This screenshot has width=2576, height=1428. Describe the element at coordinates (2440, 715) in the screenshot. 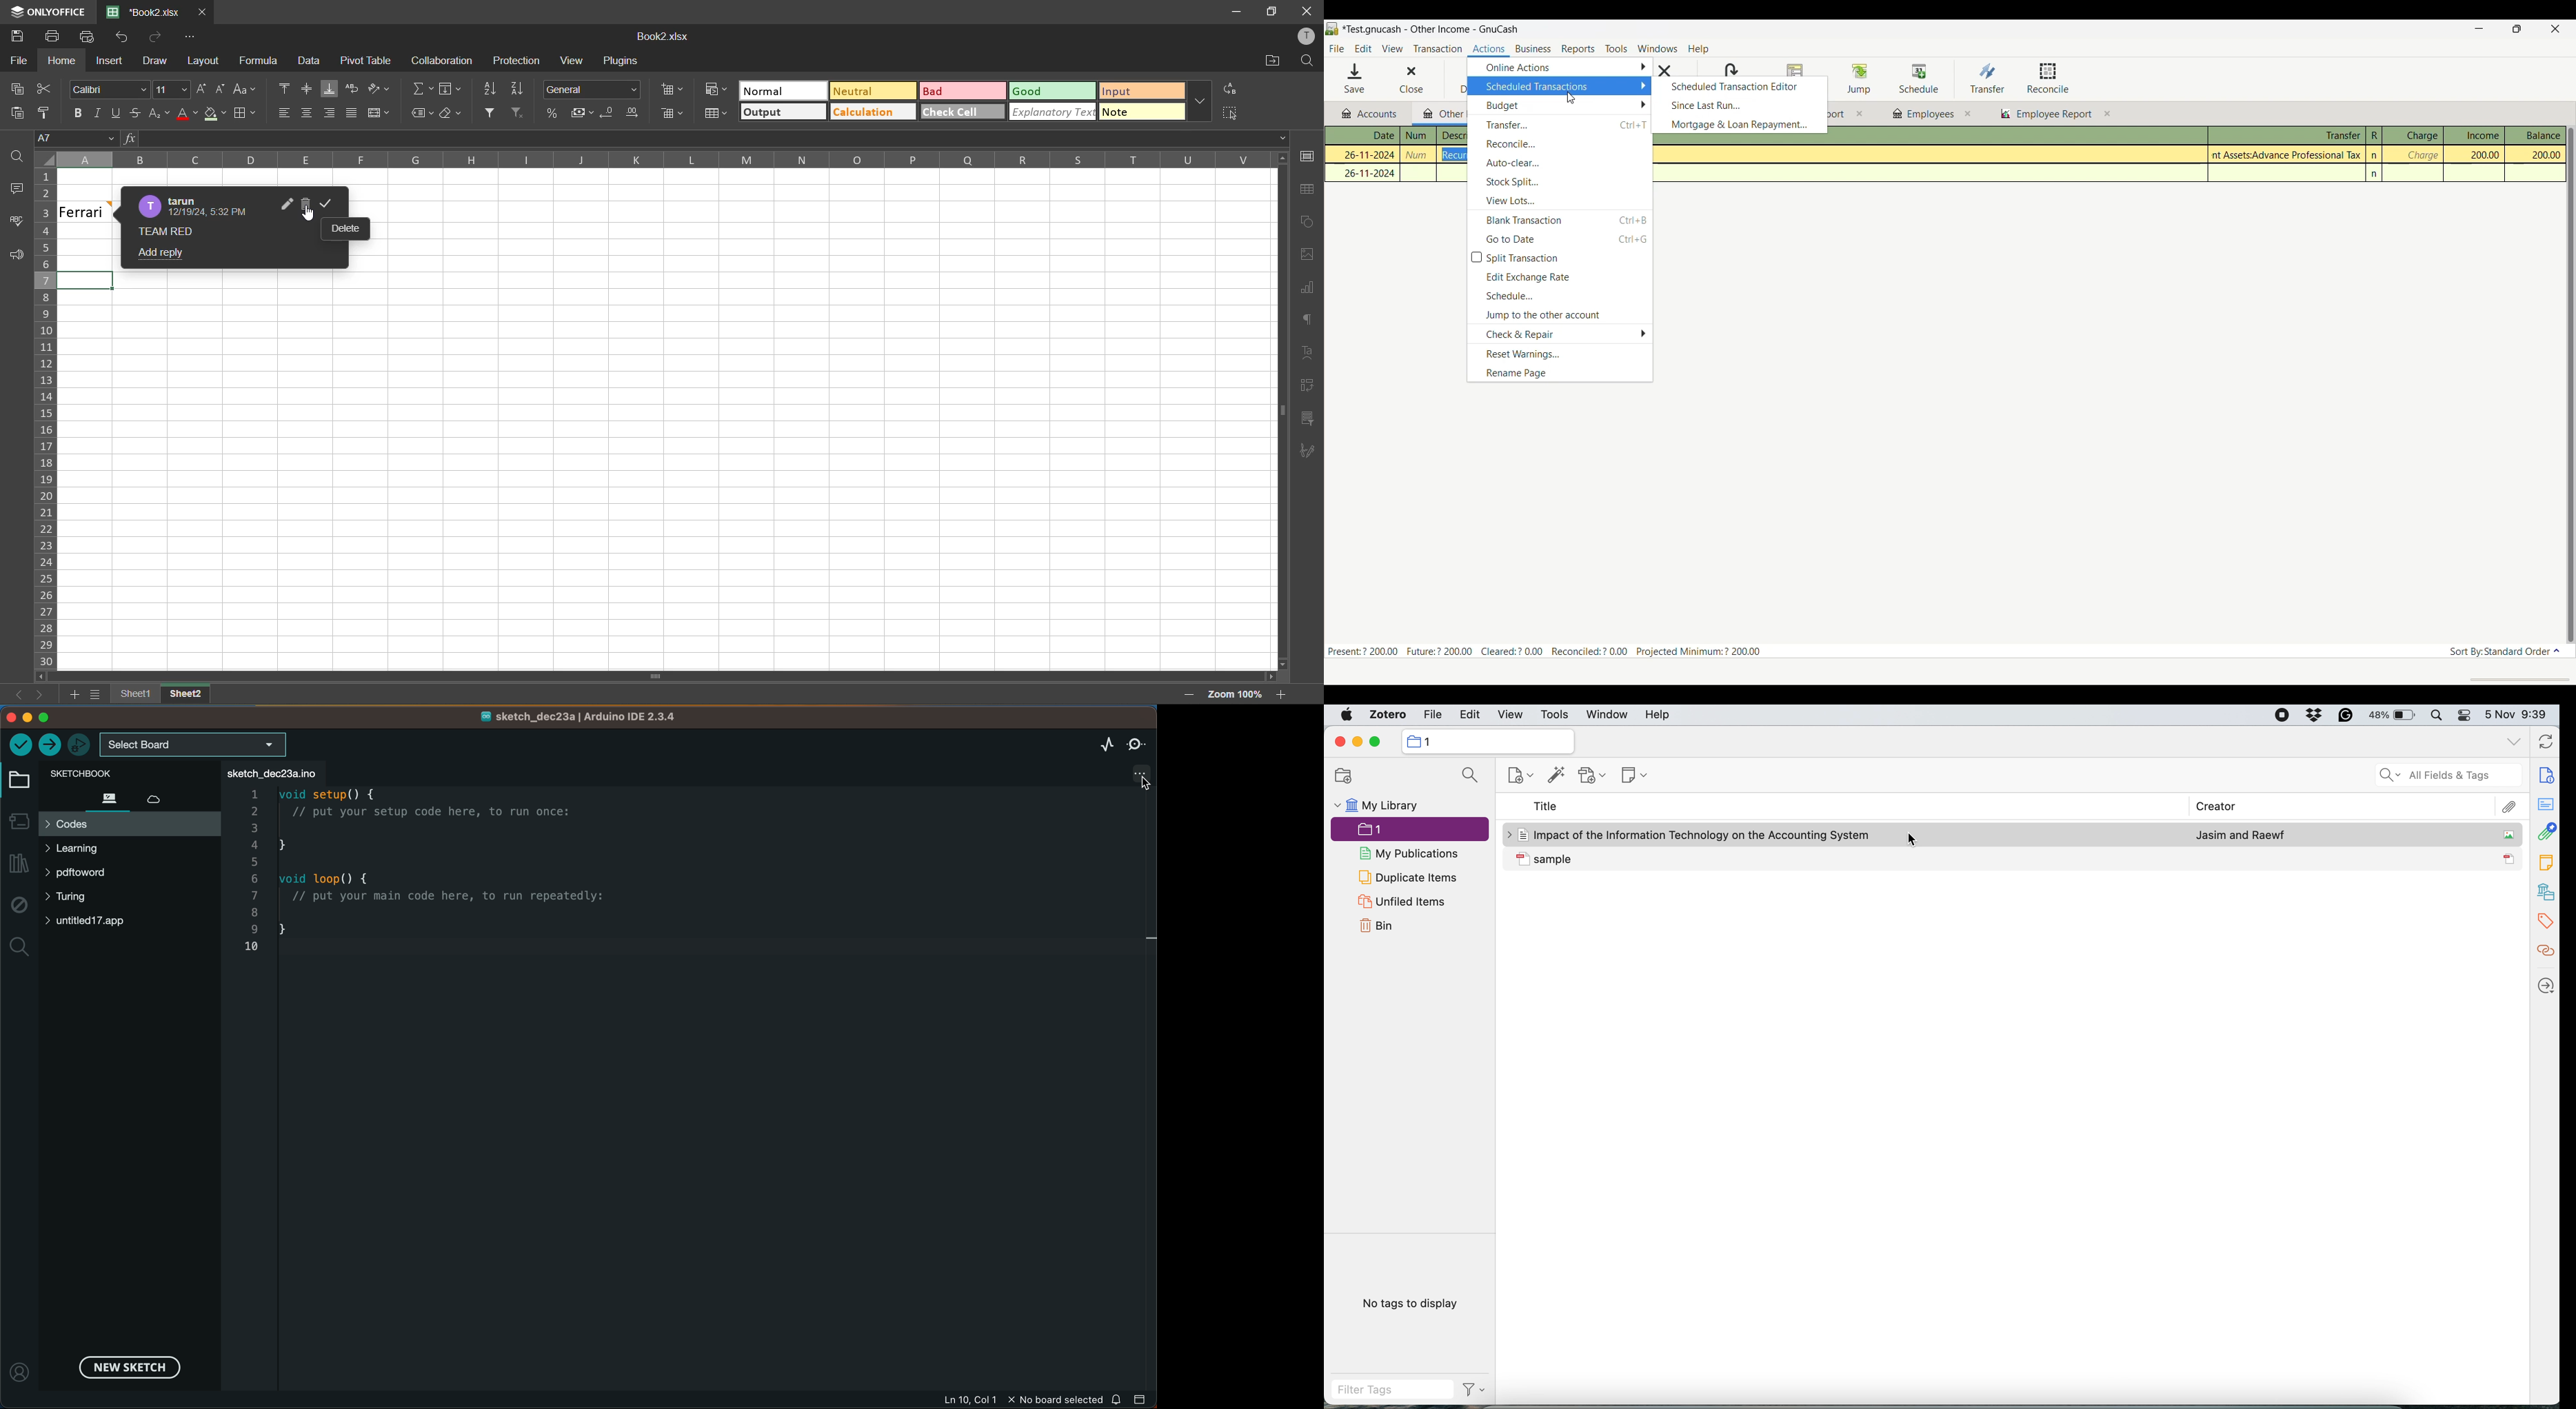

I see `spotlight search` at that location.